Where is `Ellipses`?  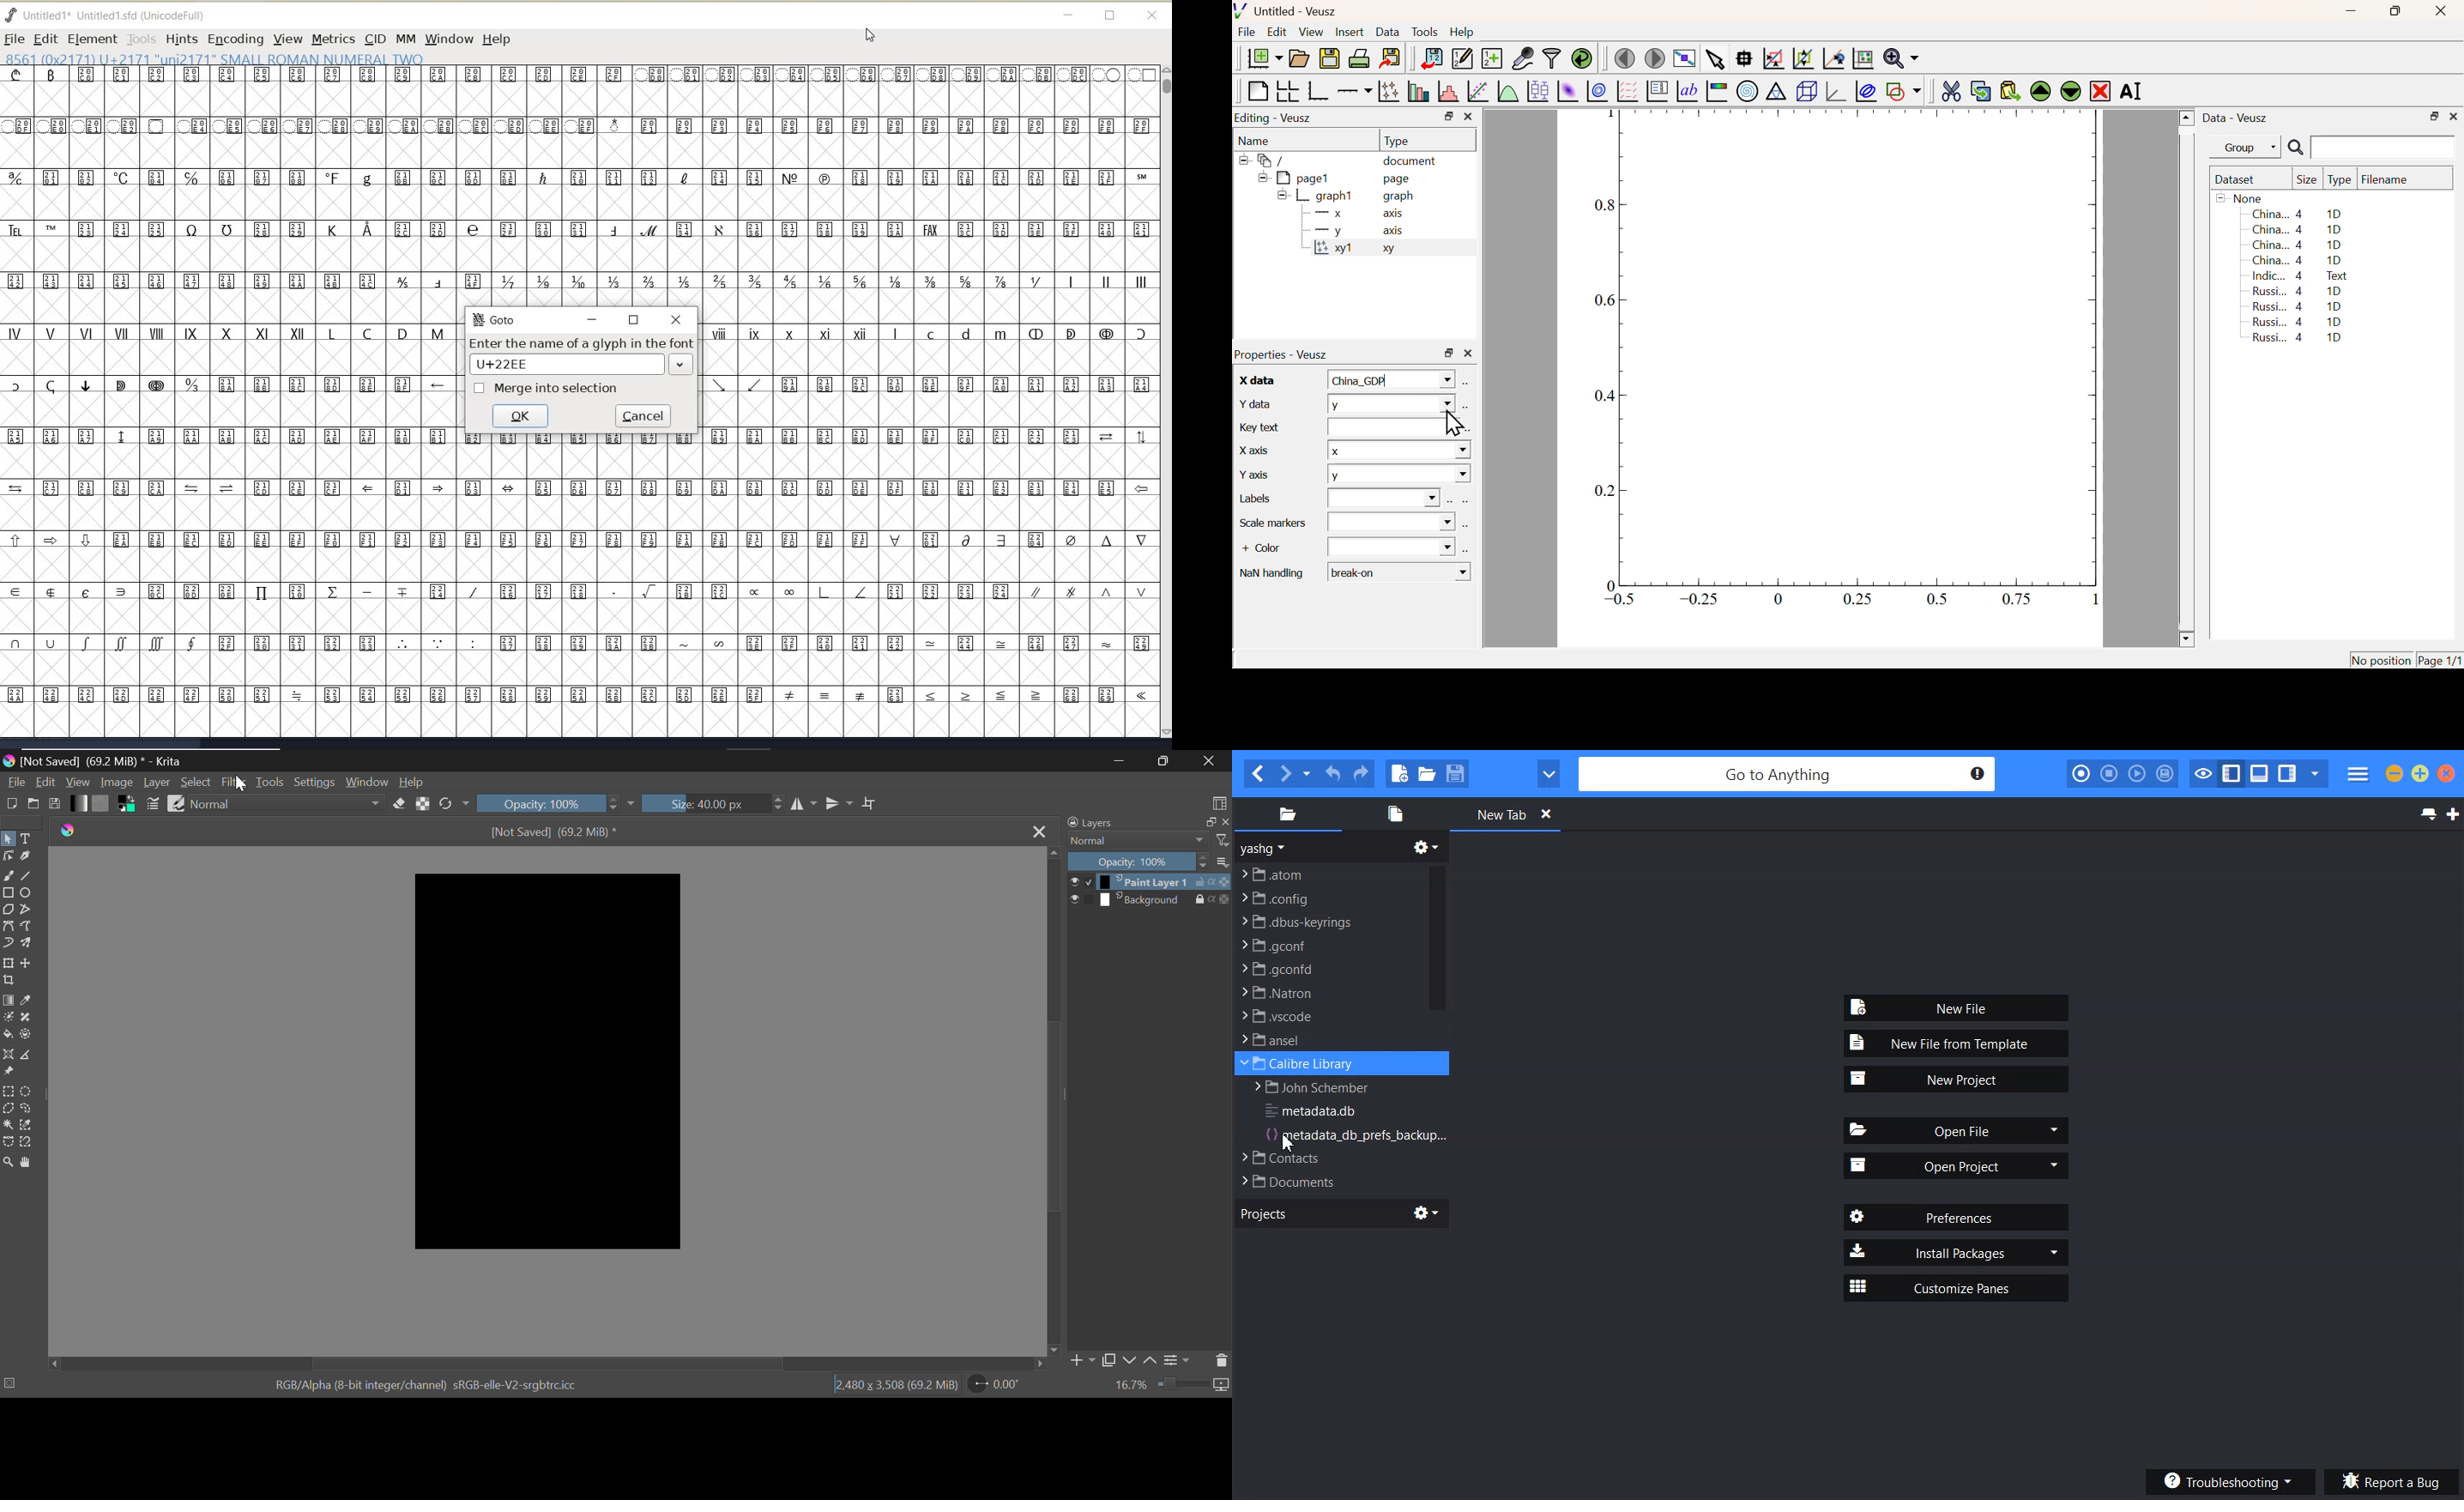 Ellipses is located at coordinates (26, 894).